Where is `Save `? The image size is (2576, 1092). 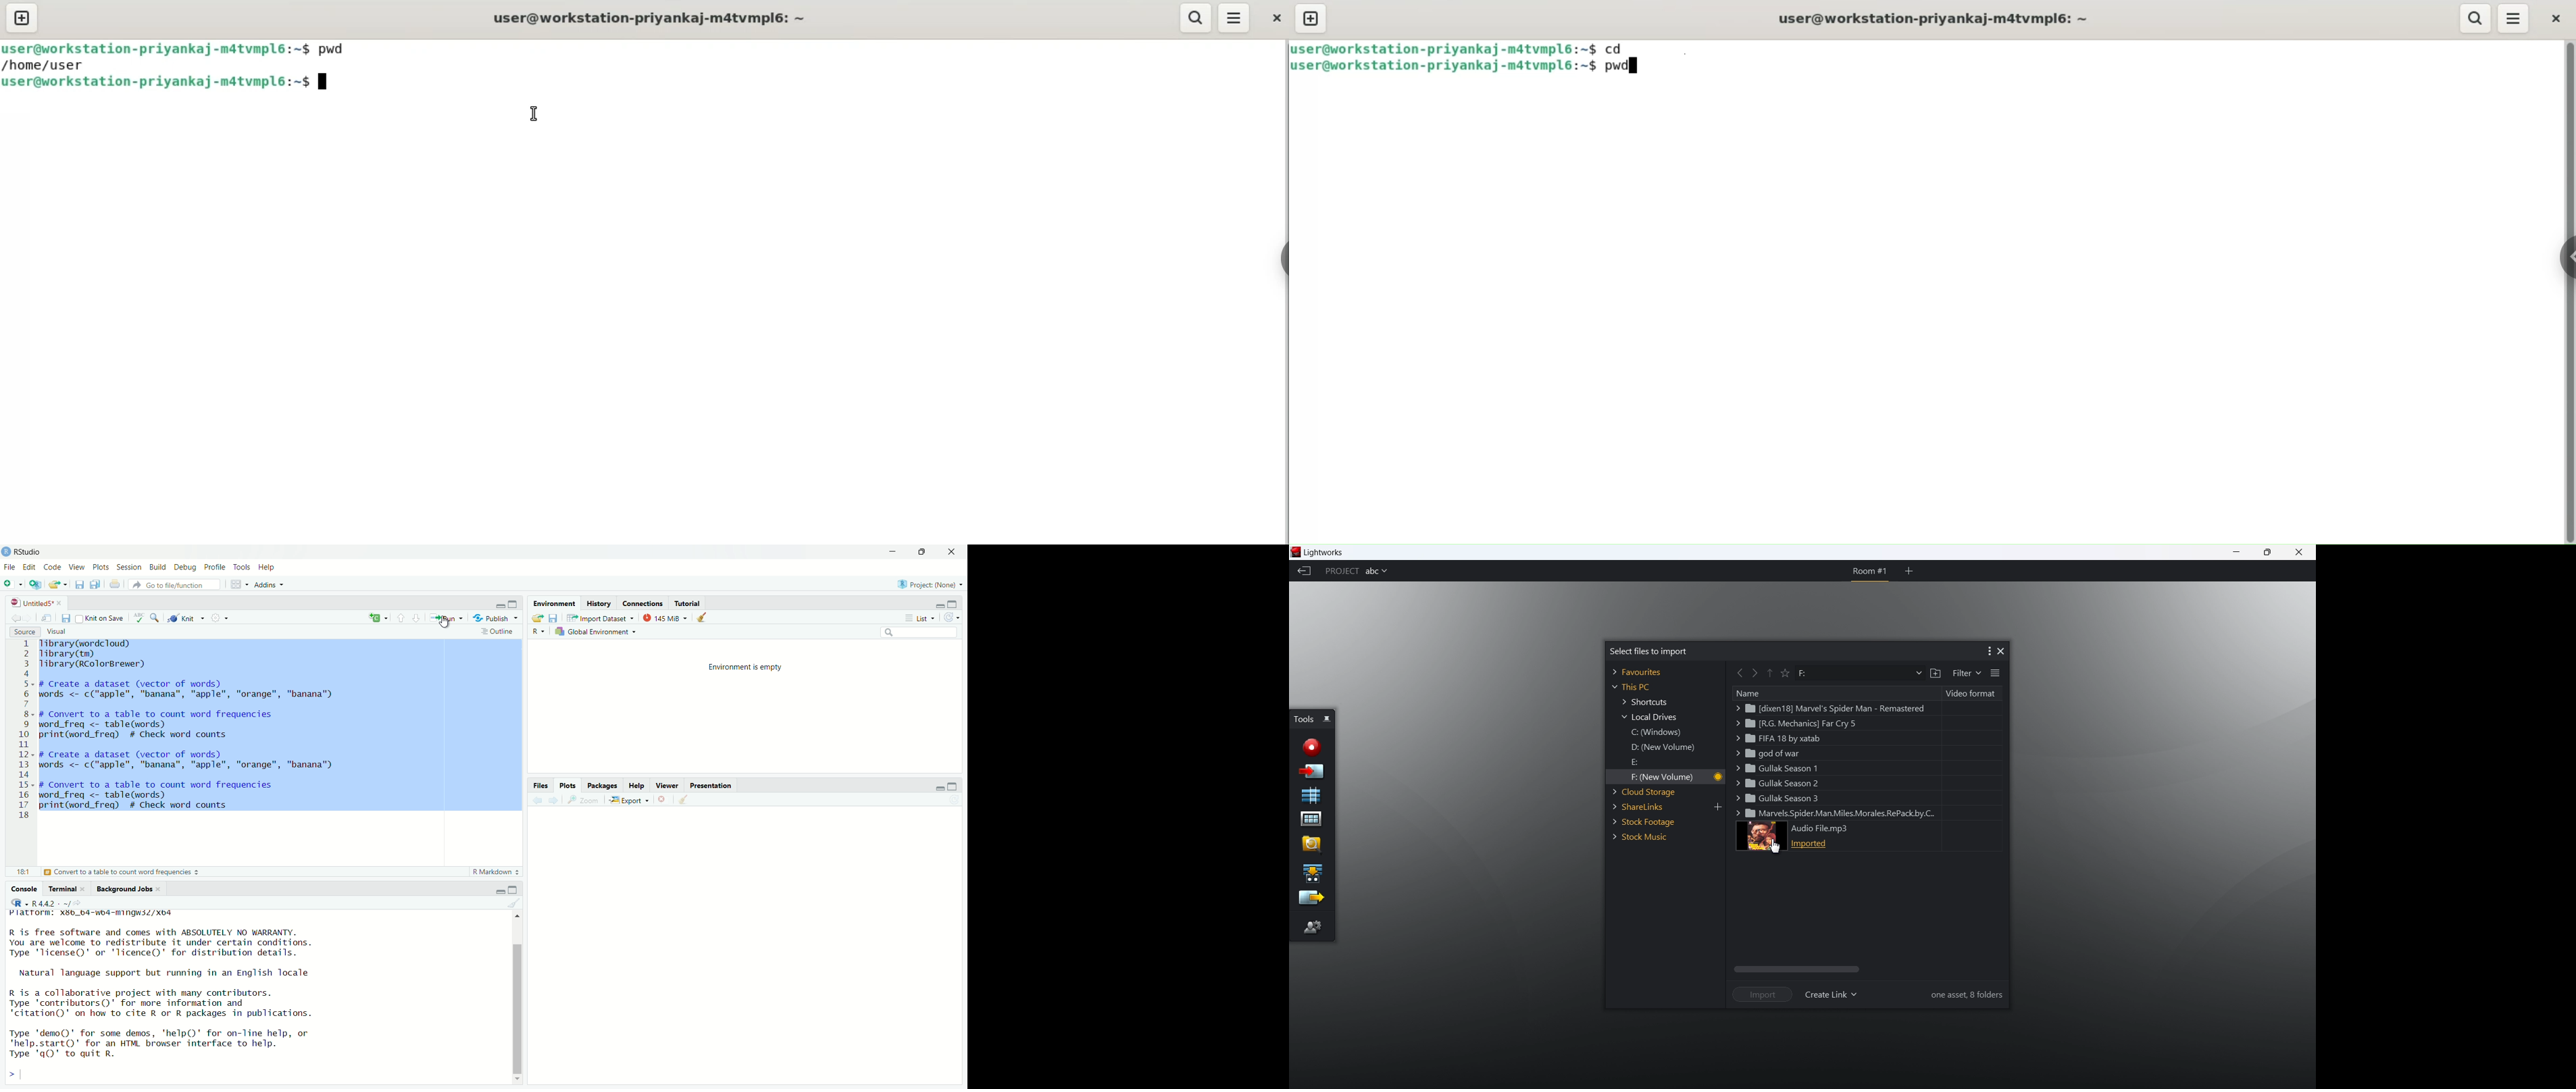 Save  is located at coordinates (554, 618).